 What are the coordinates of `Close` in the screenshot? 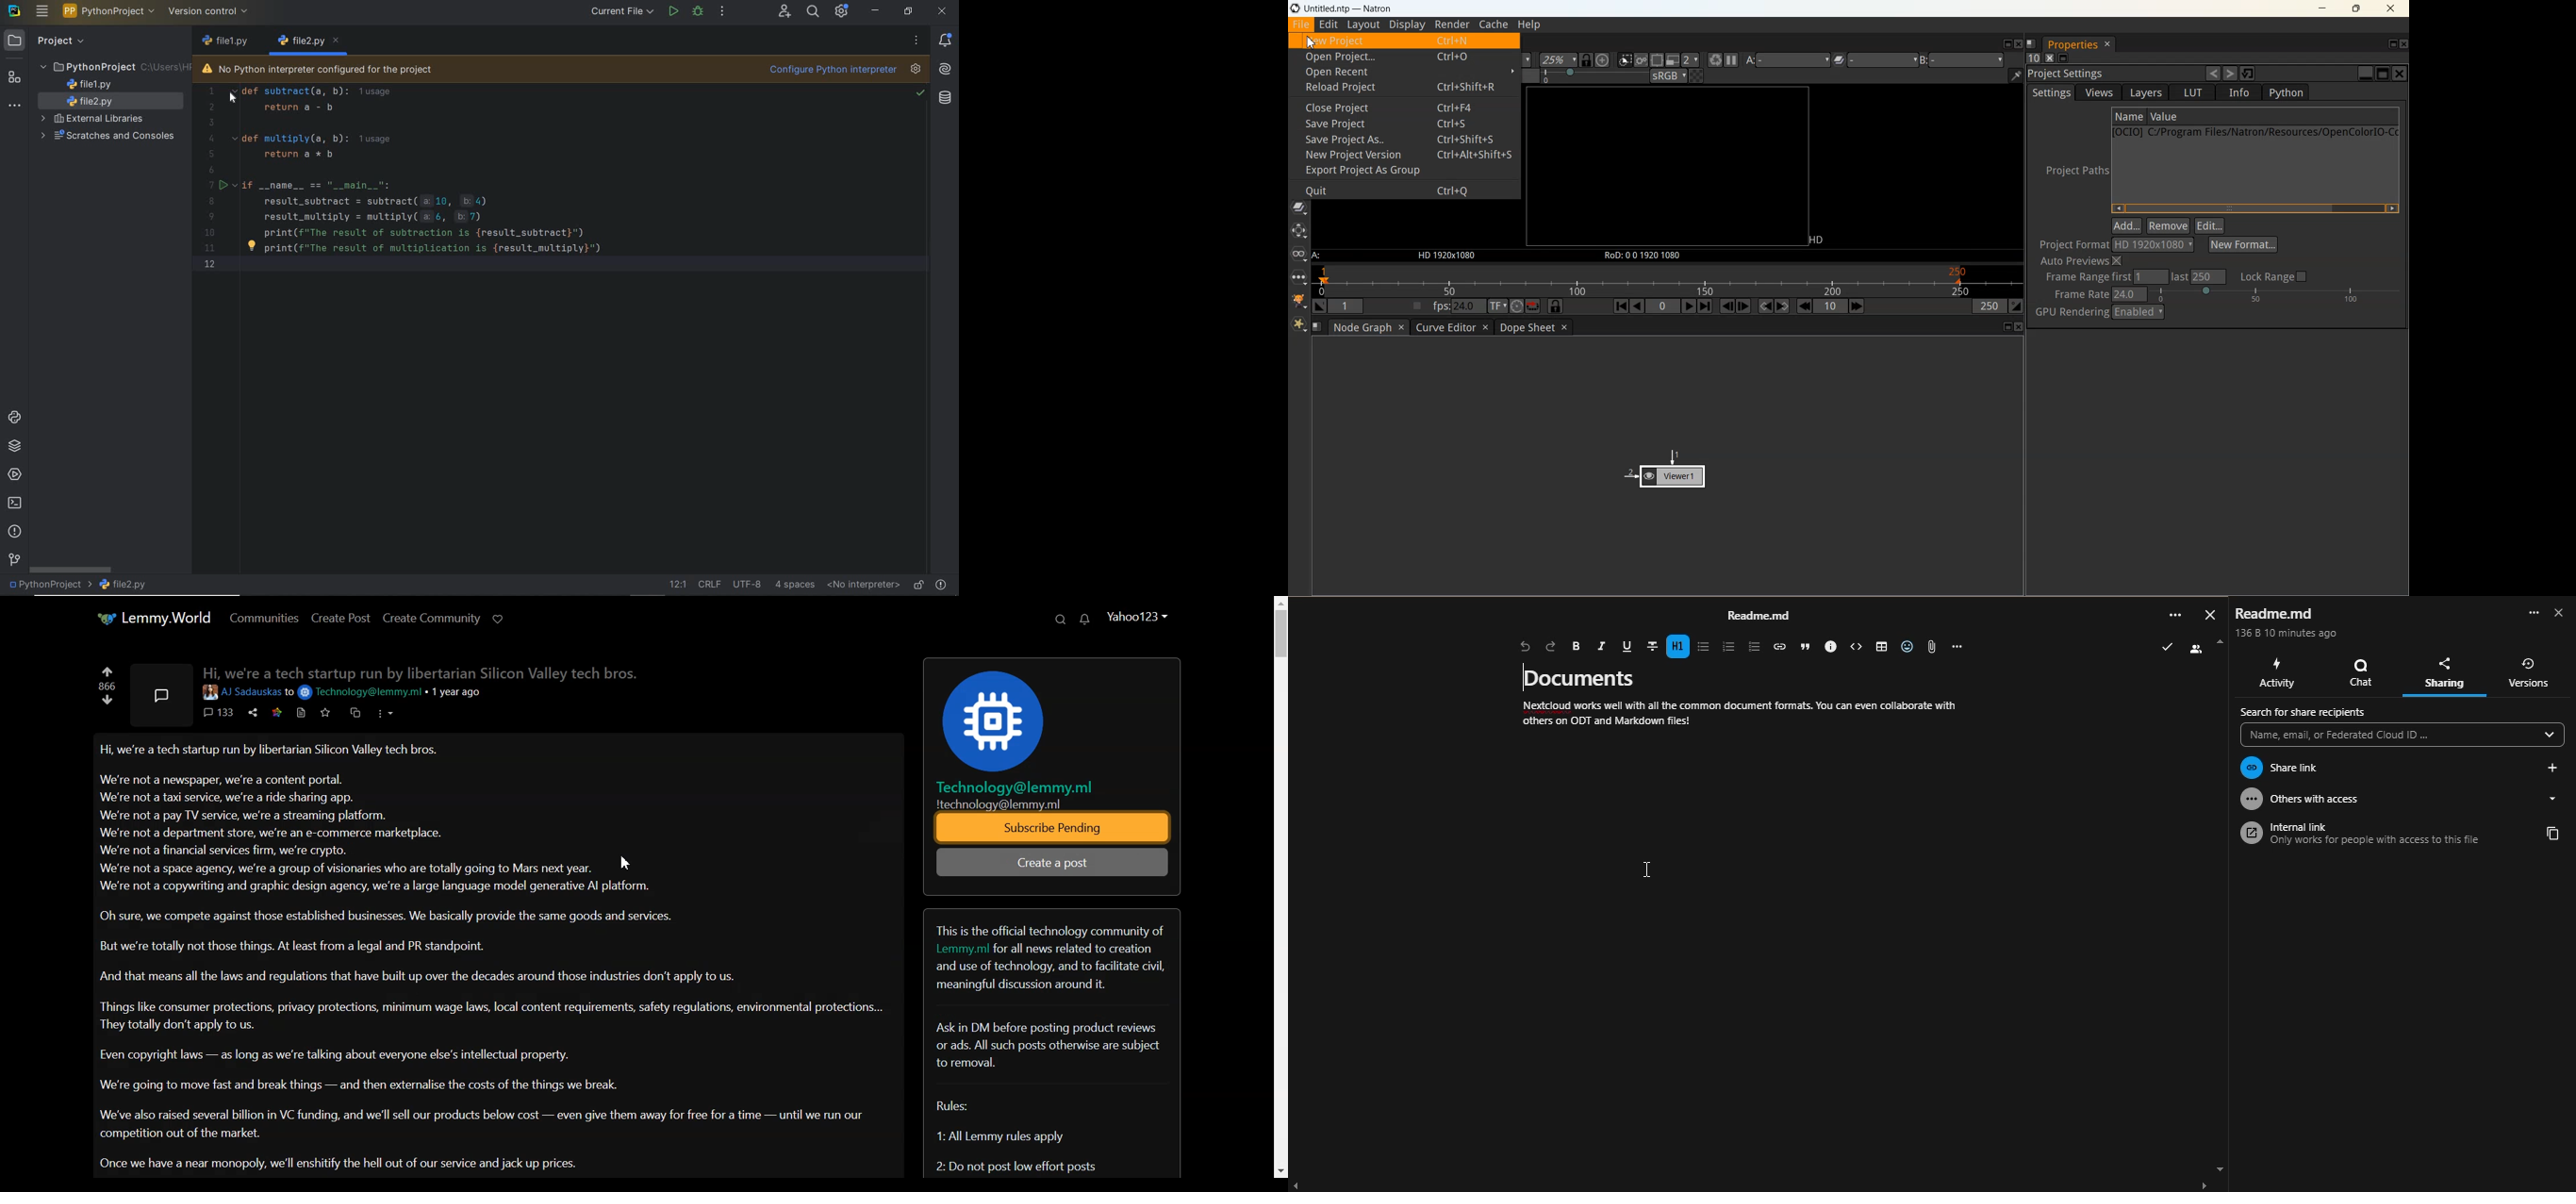 It's located at (2403, 45).